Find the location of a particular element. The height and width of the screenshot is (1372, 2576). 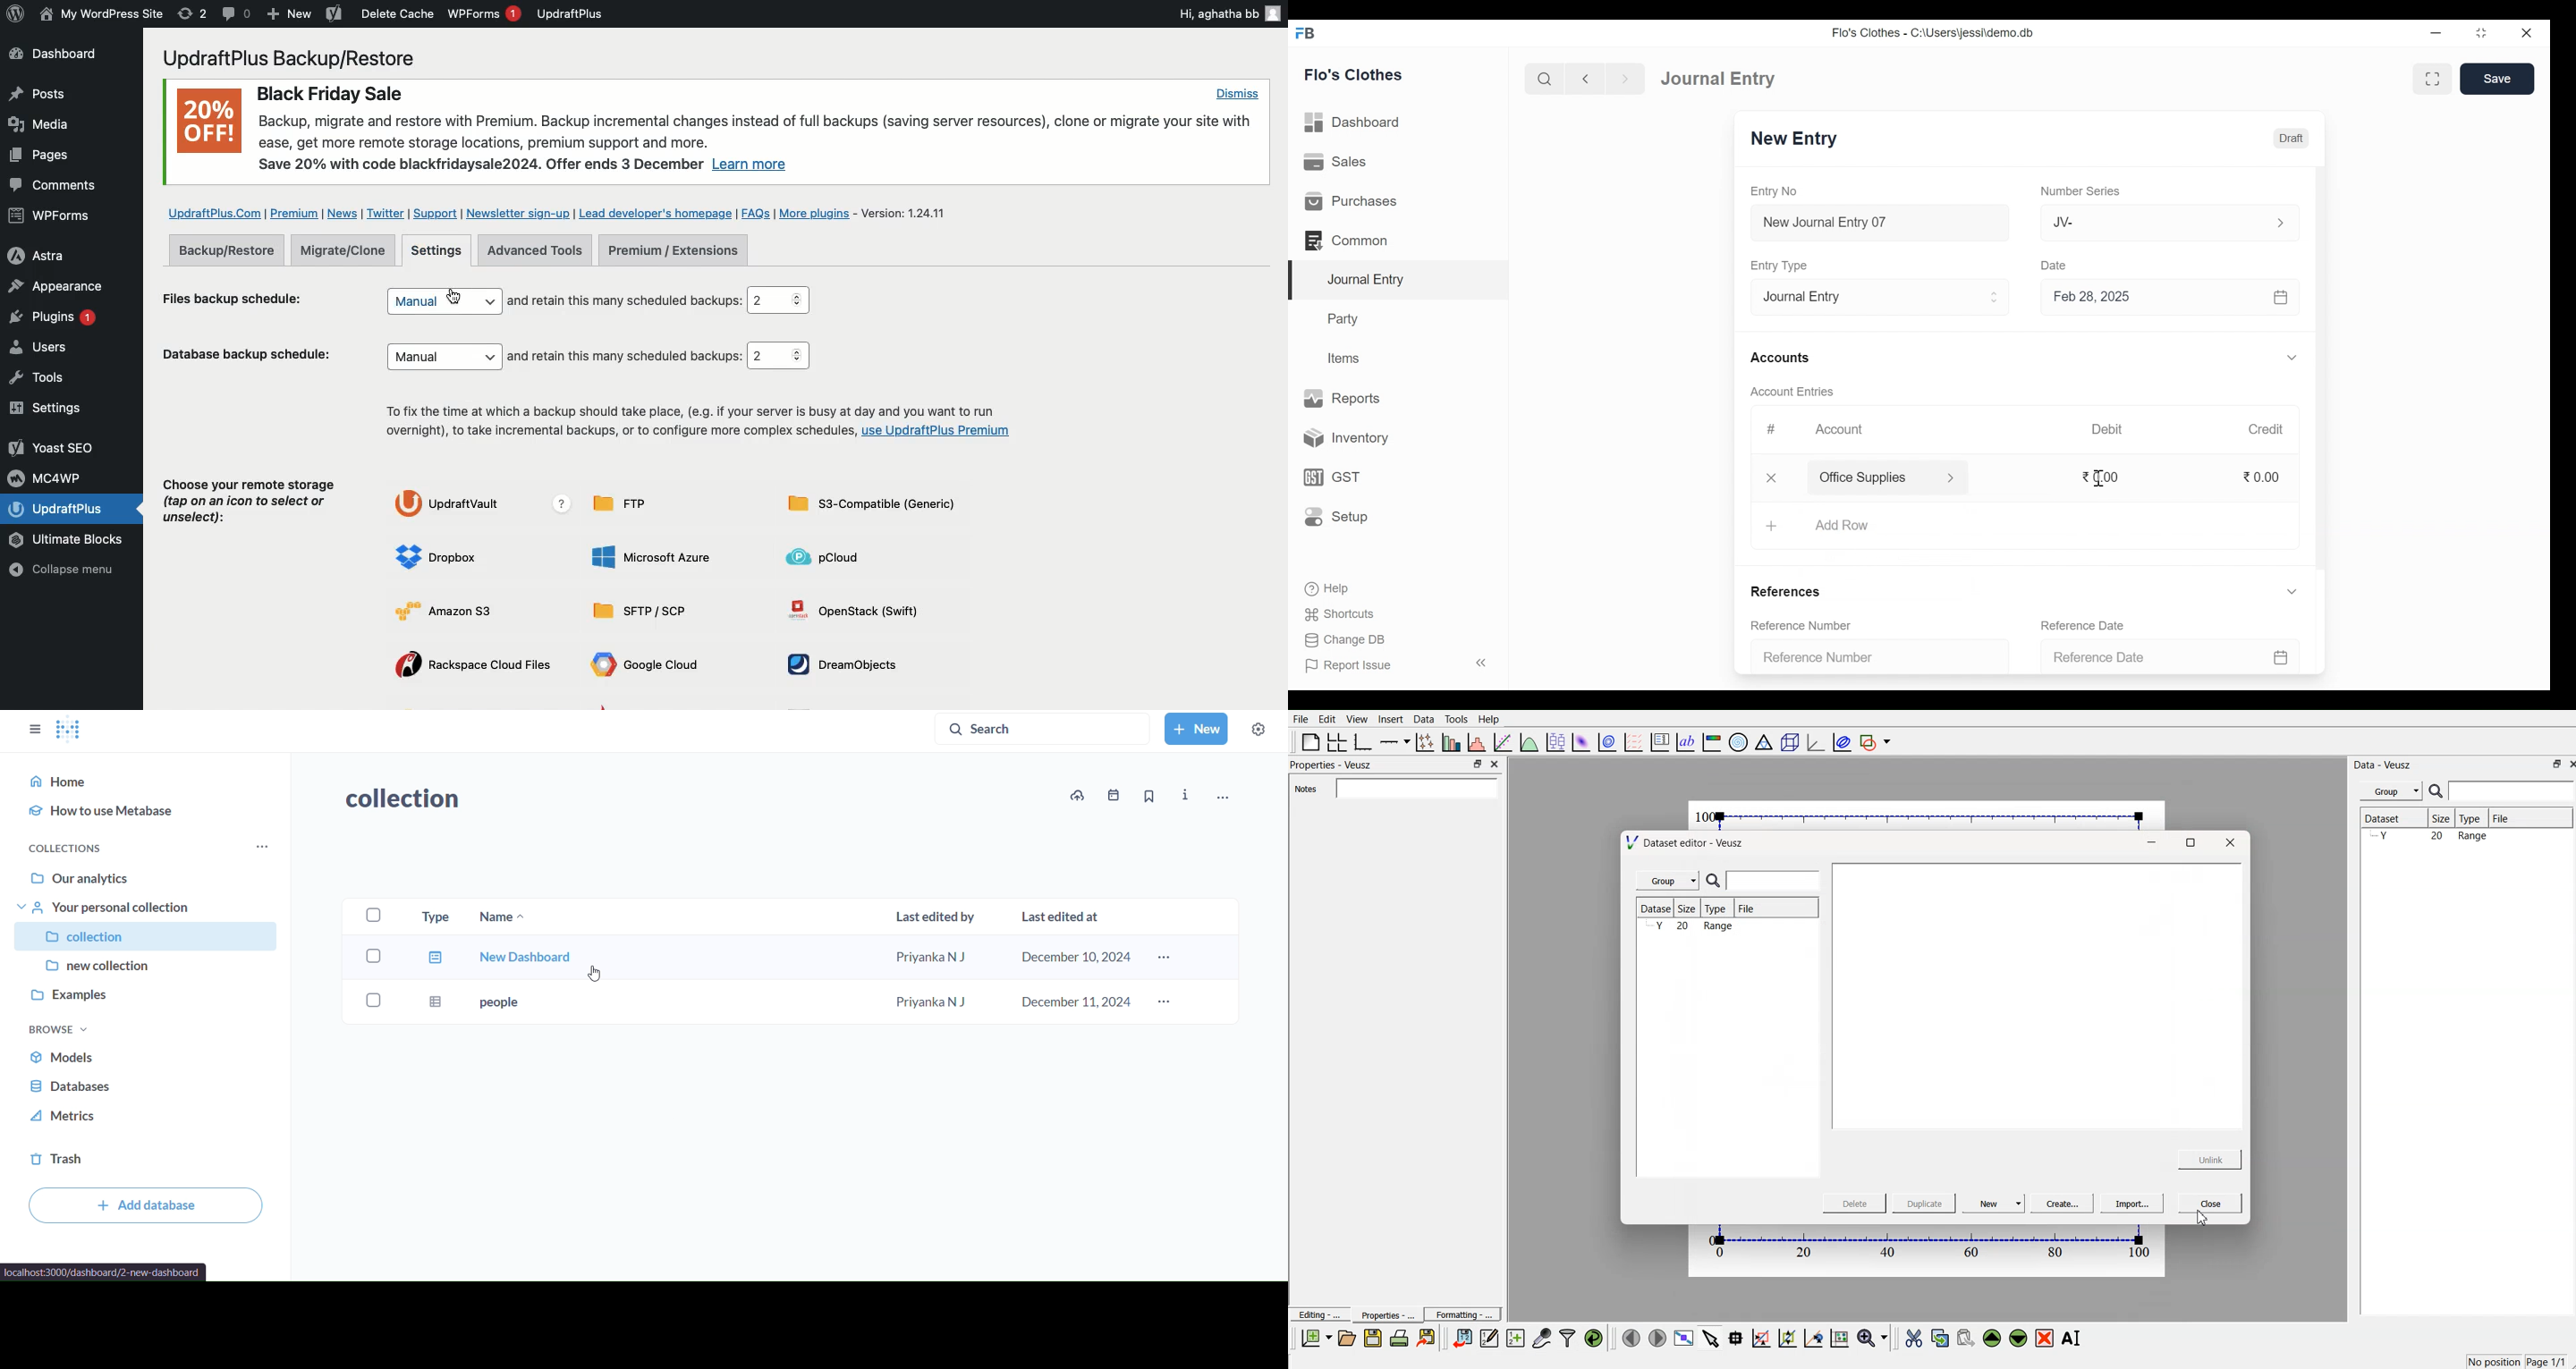

wordpress logo is located at coordinates (15, 13).